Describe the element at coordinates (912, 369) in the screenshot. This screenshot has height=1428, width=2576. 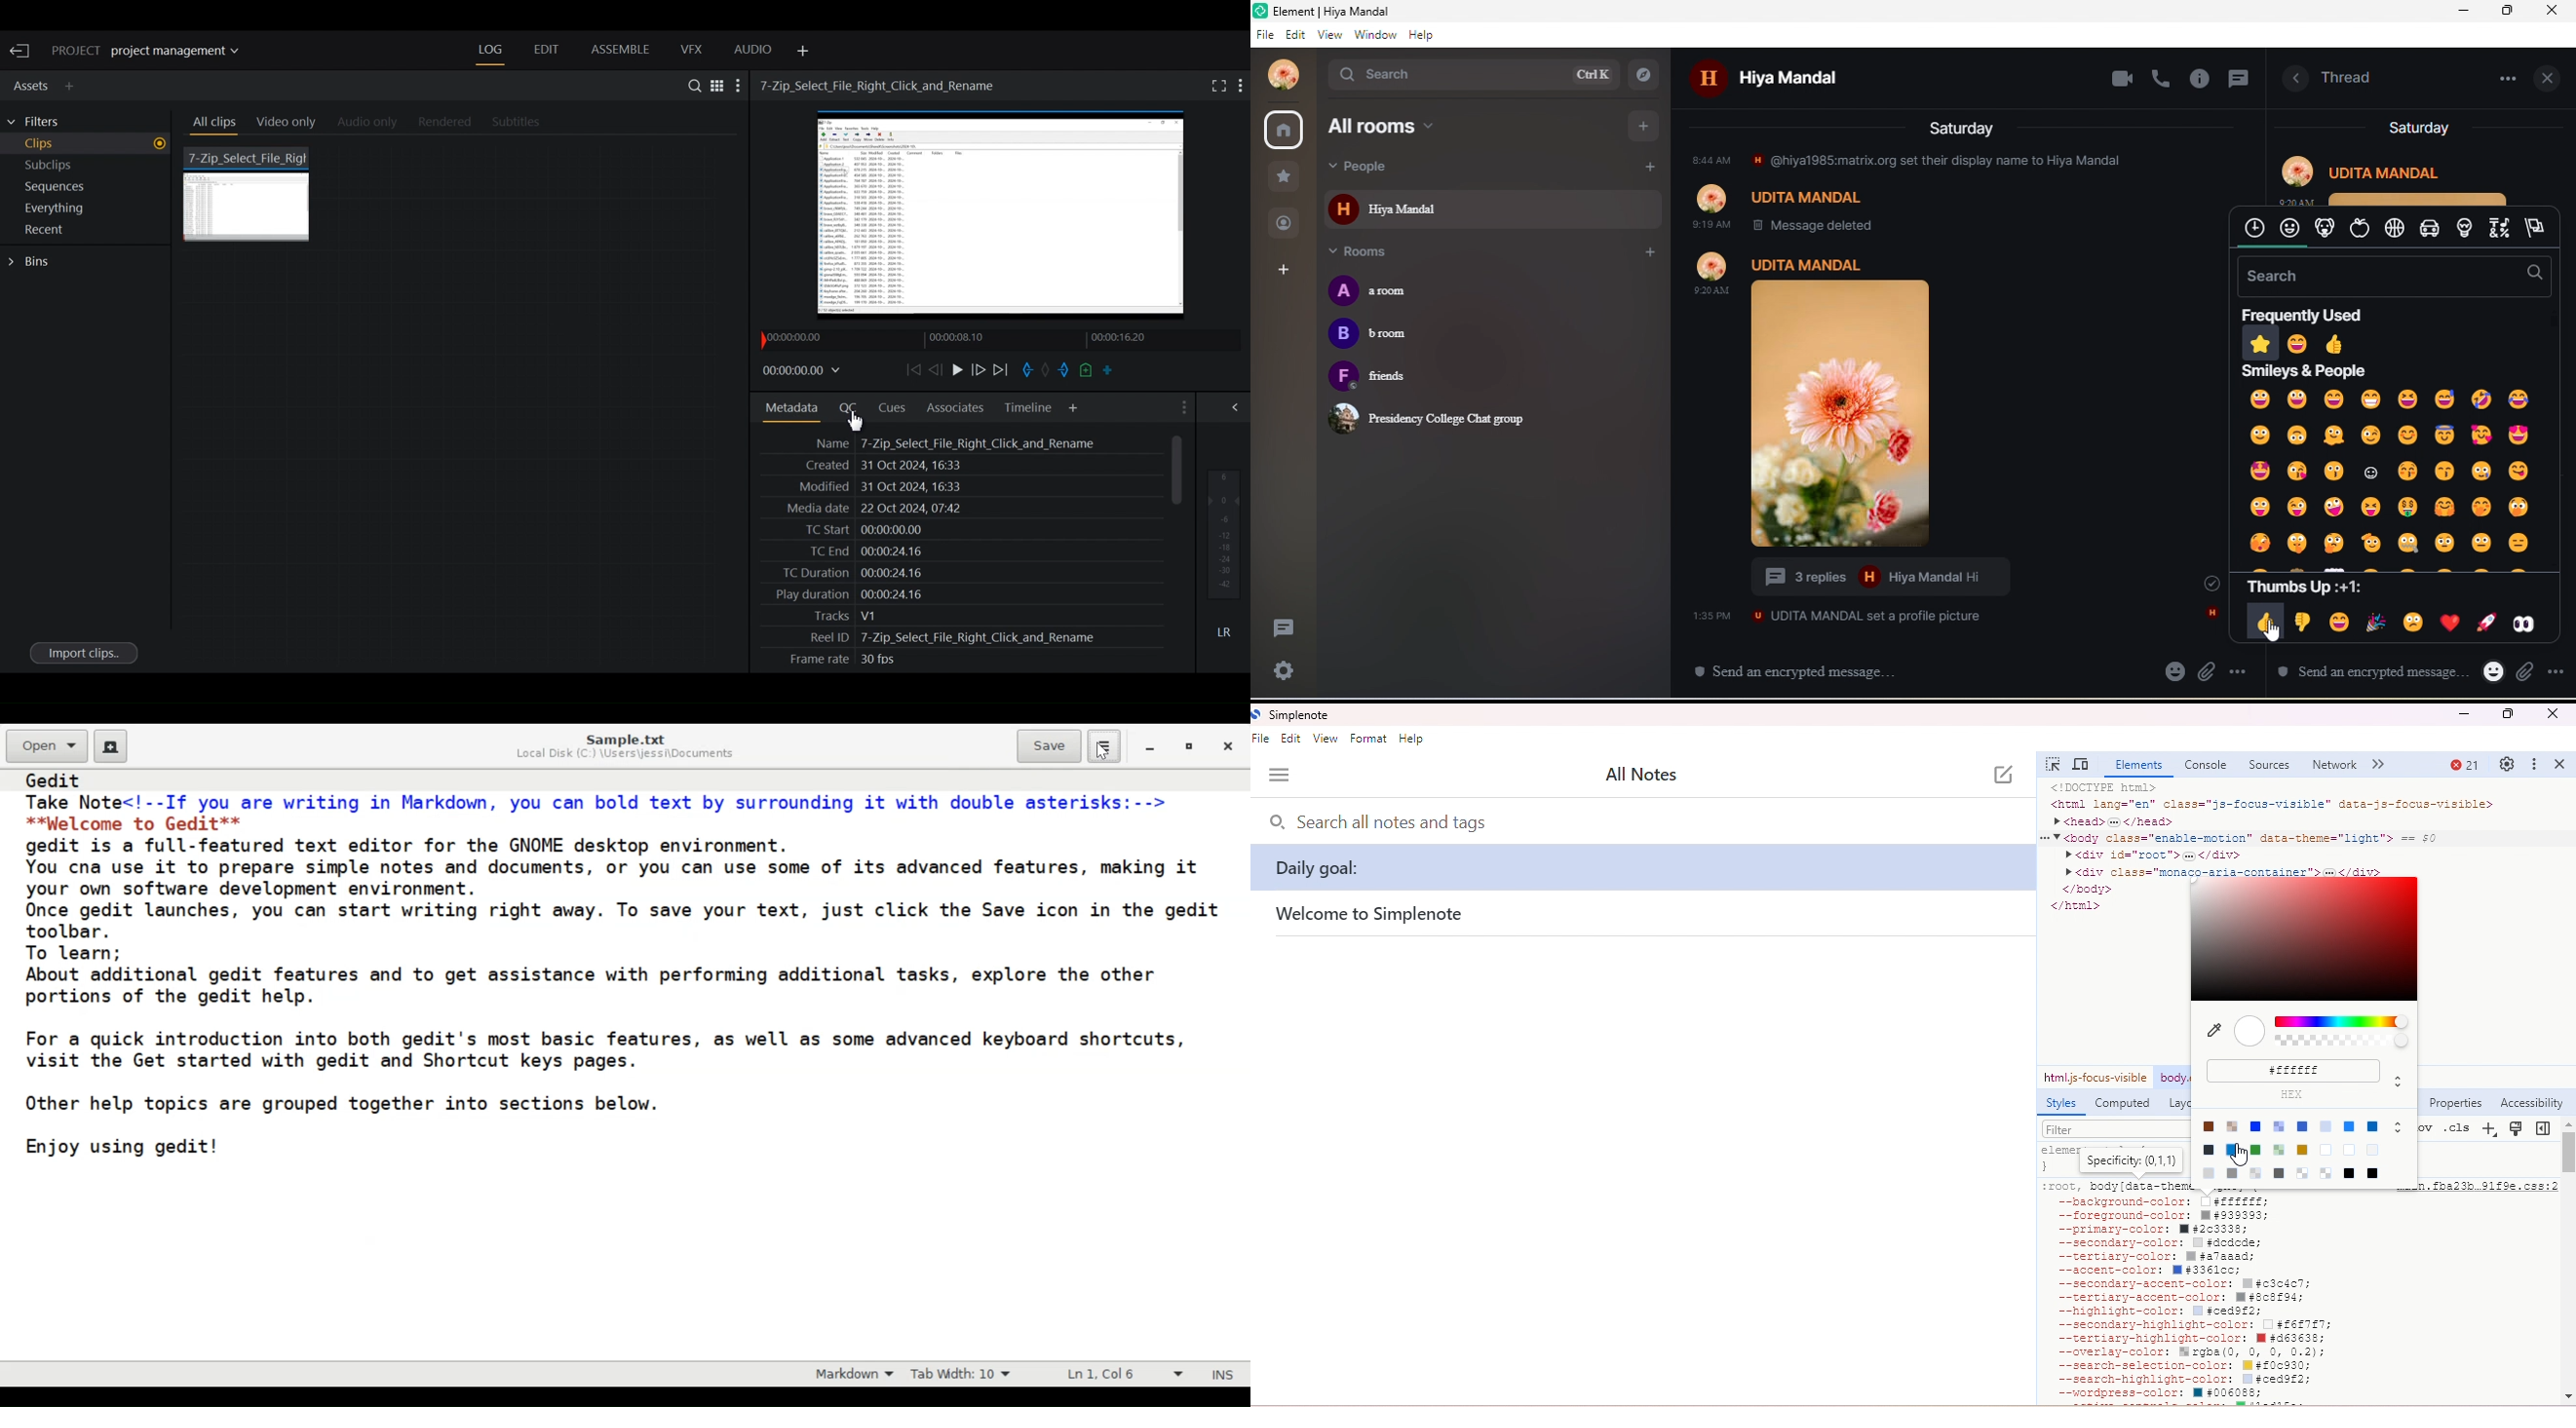
I see `Move backward` at that location.